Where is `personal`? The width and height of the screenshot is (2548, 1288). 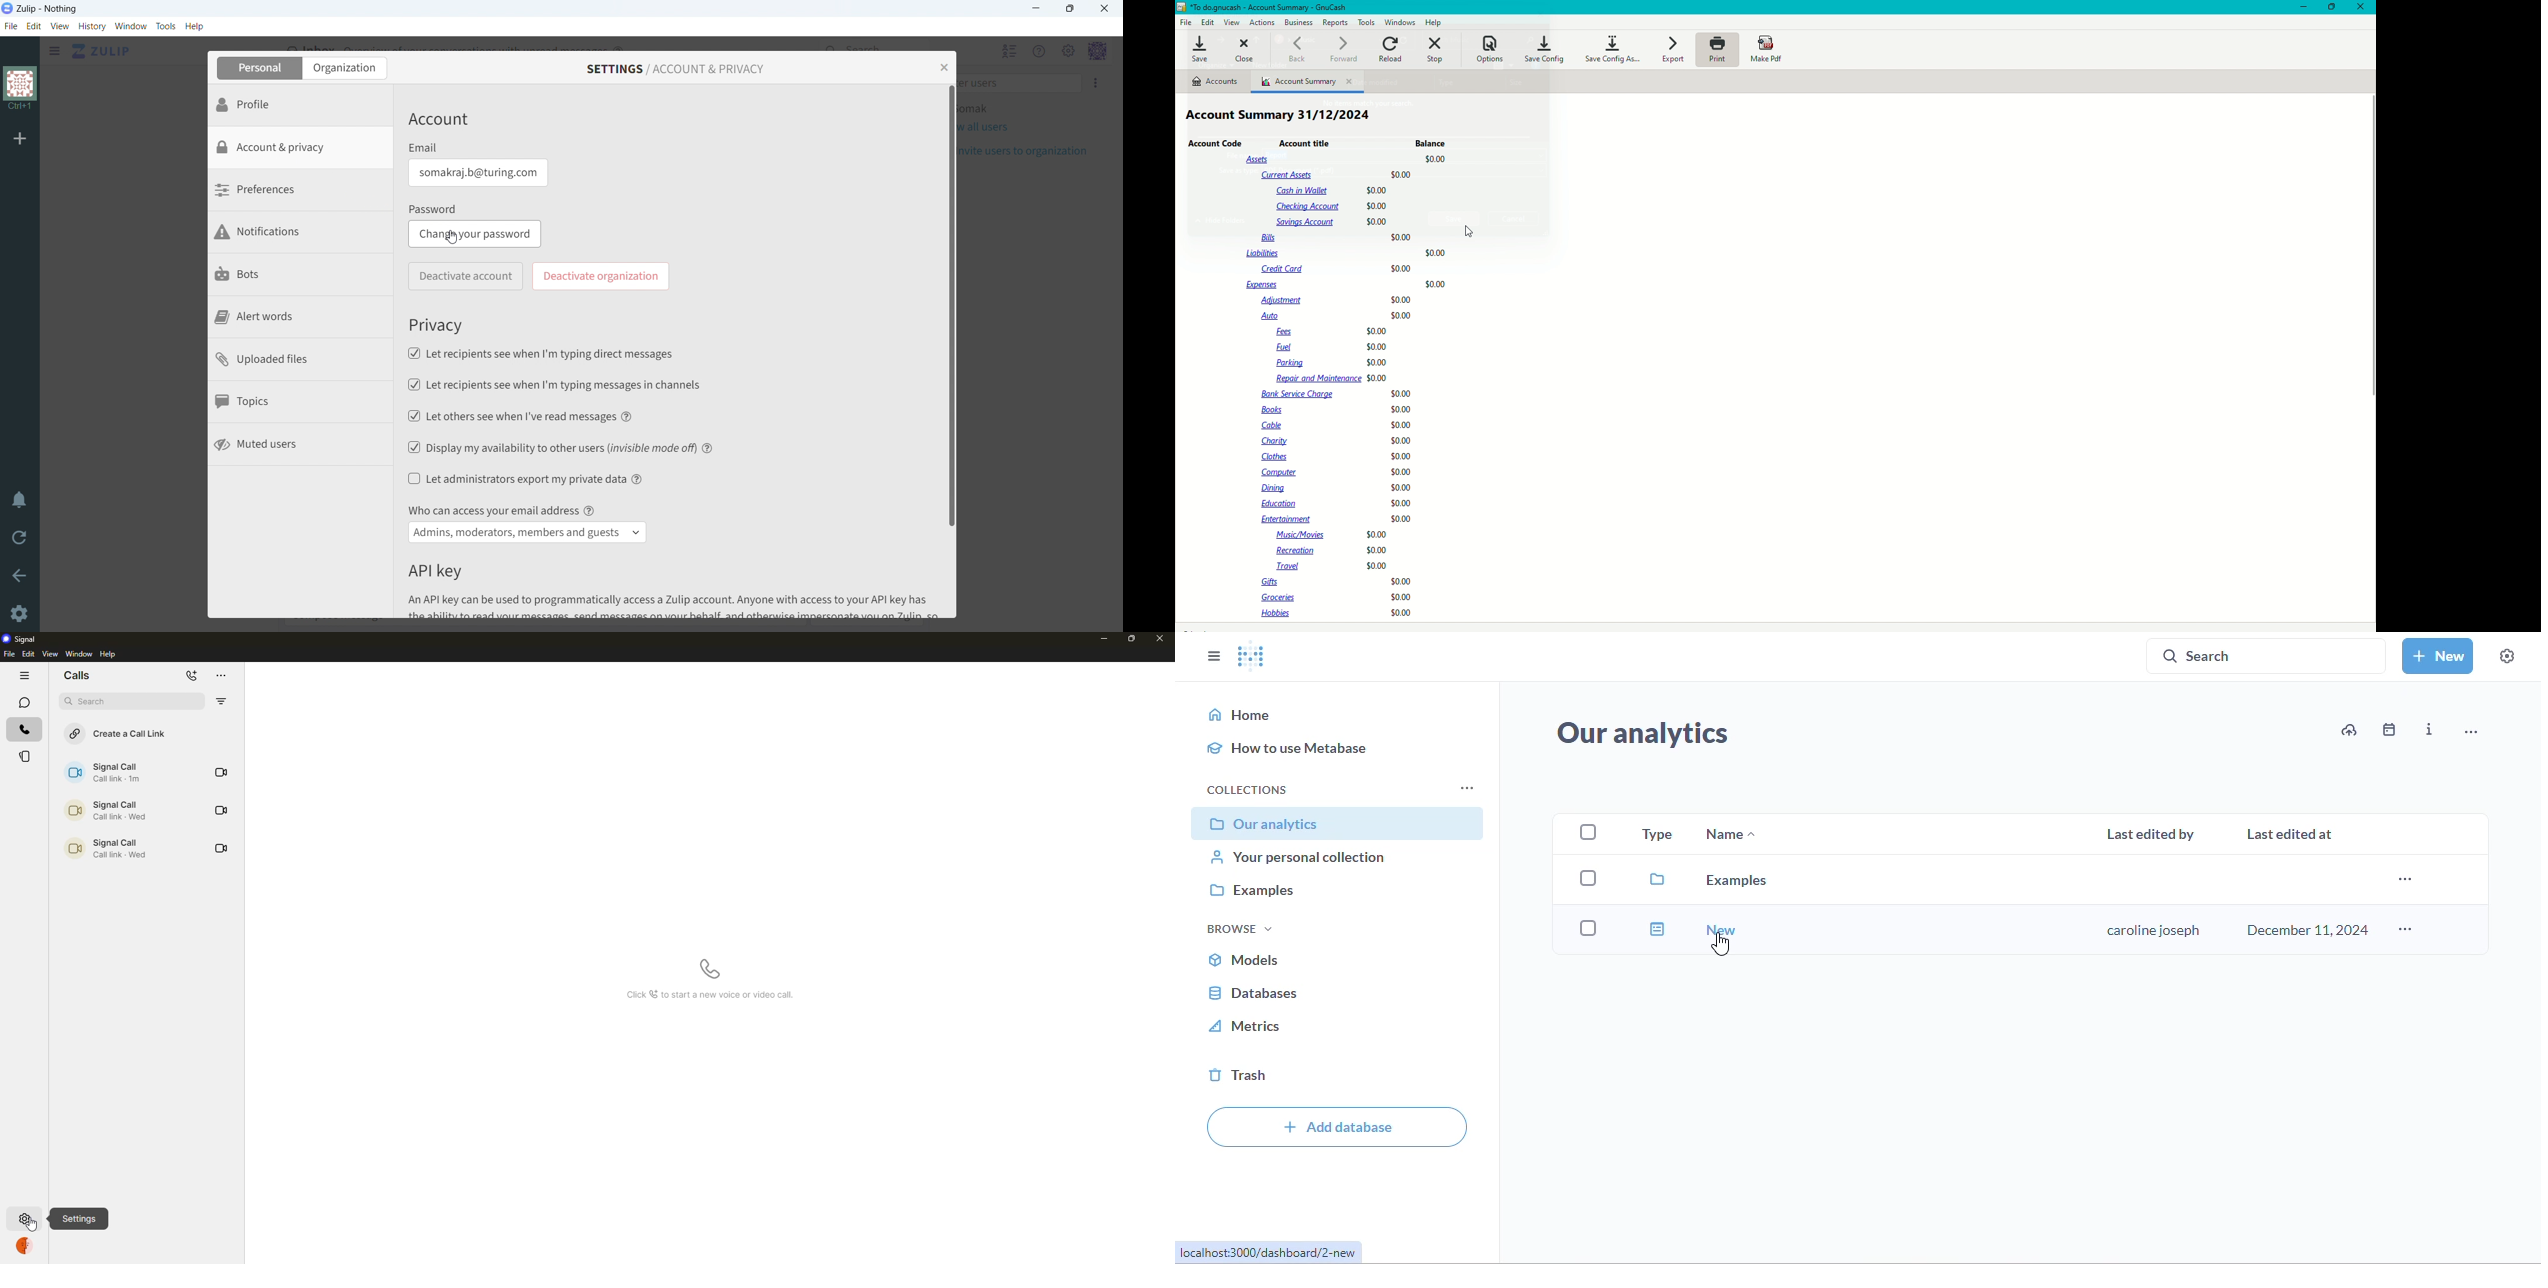 personal is located at coordinates (258, 68).